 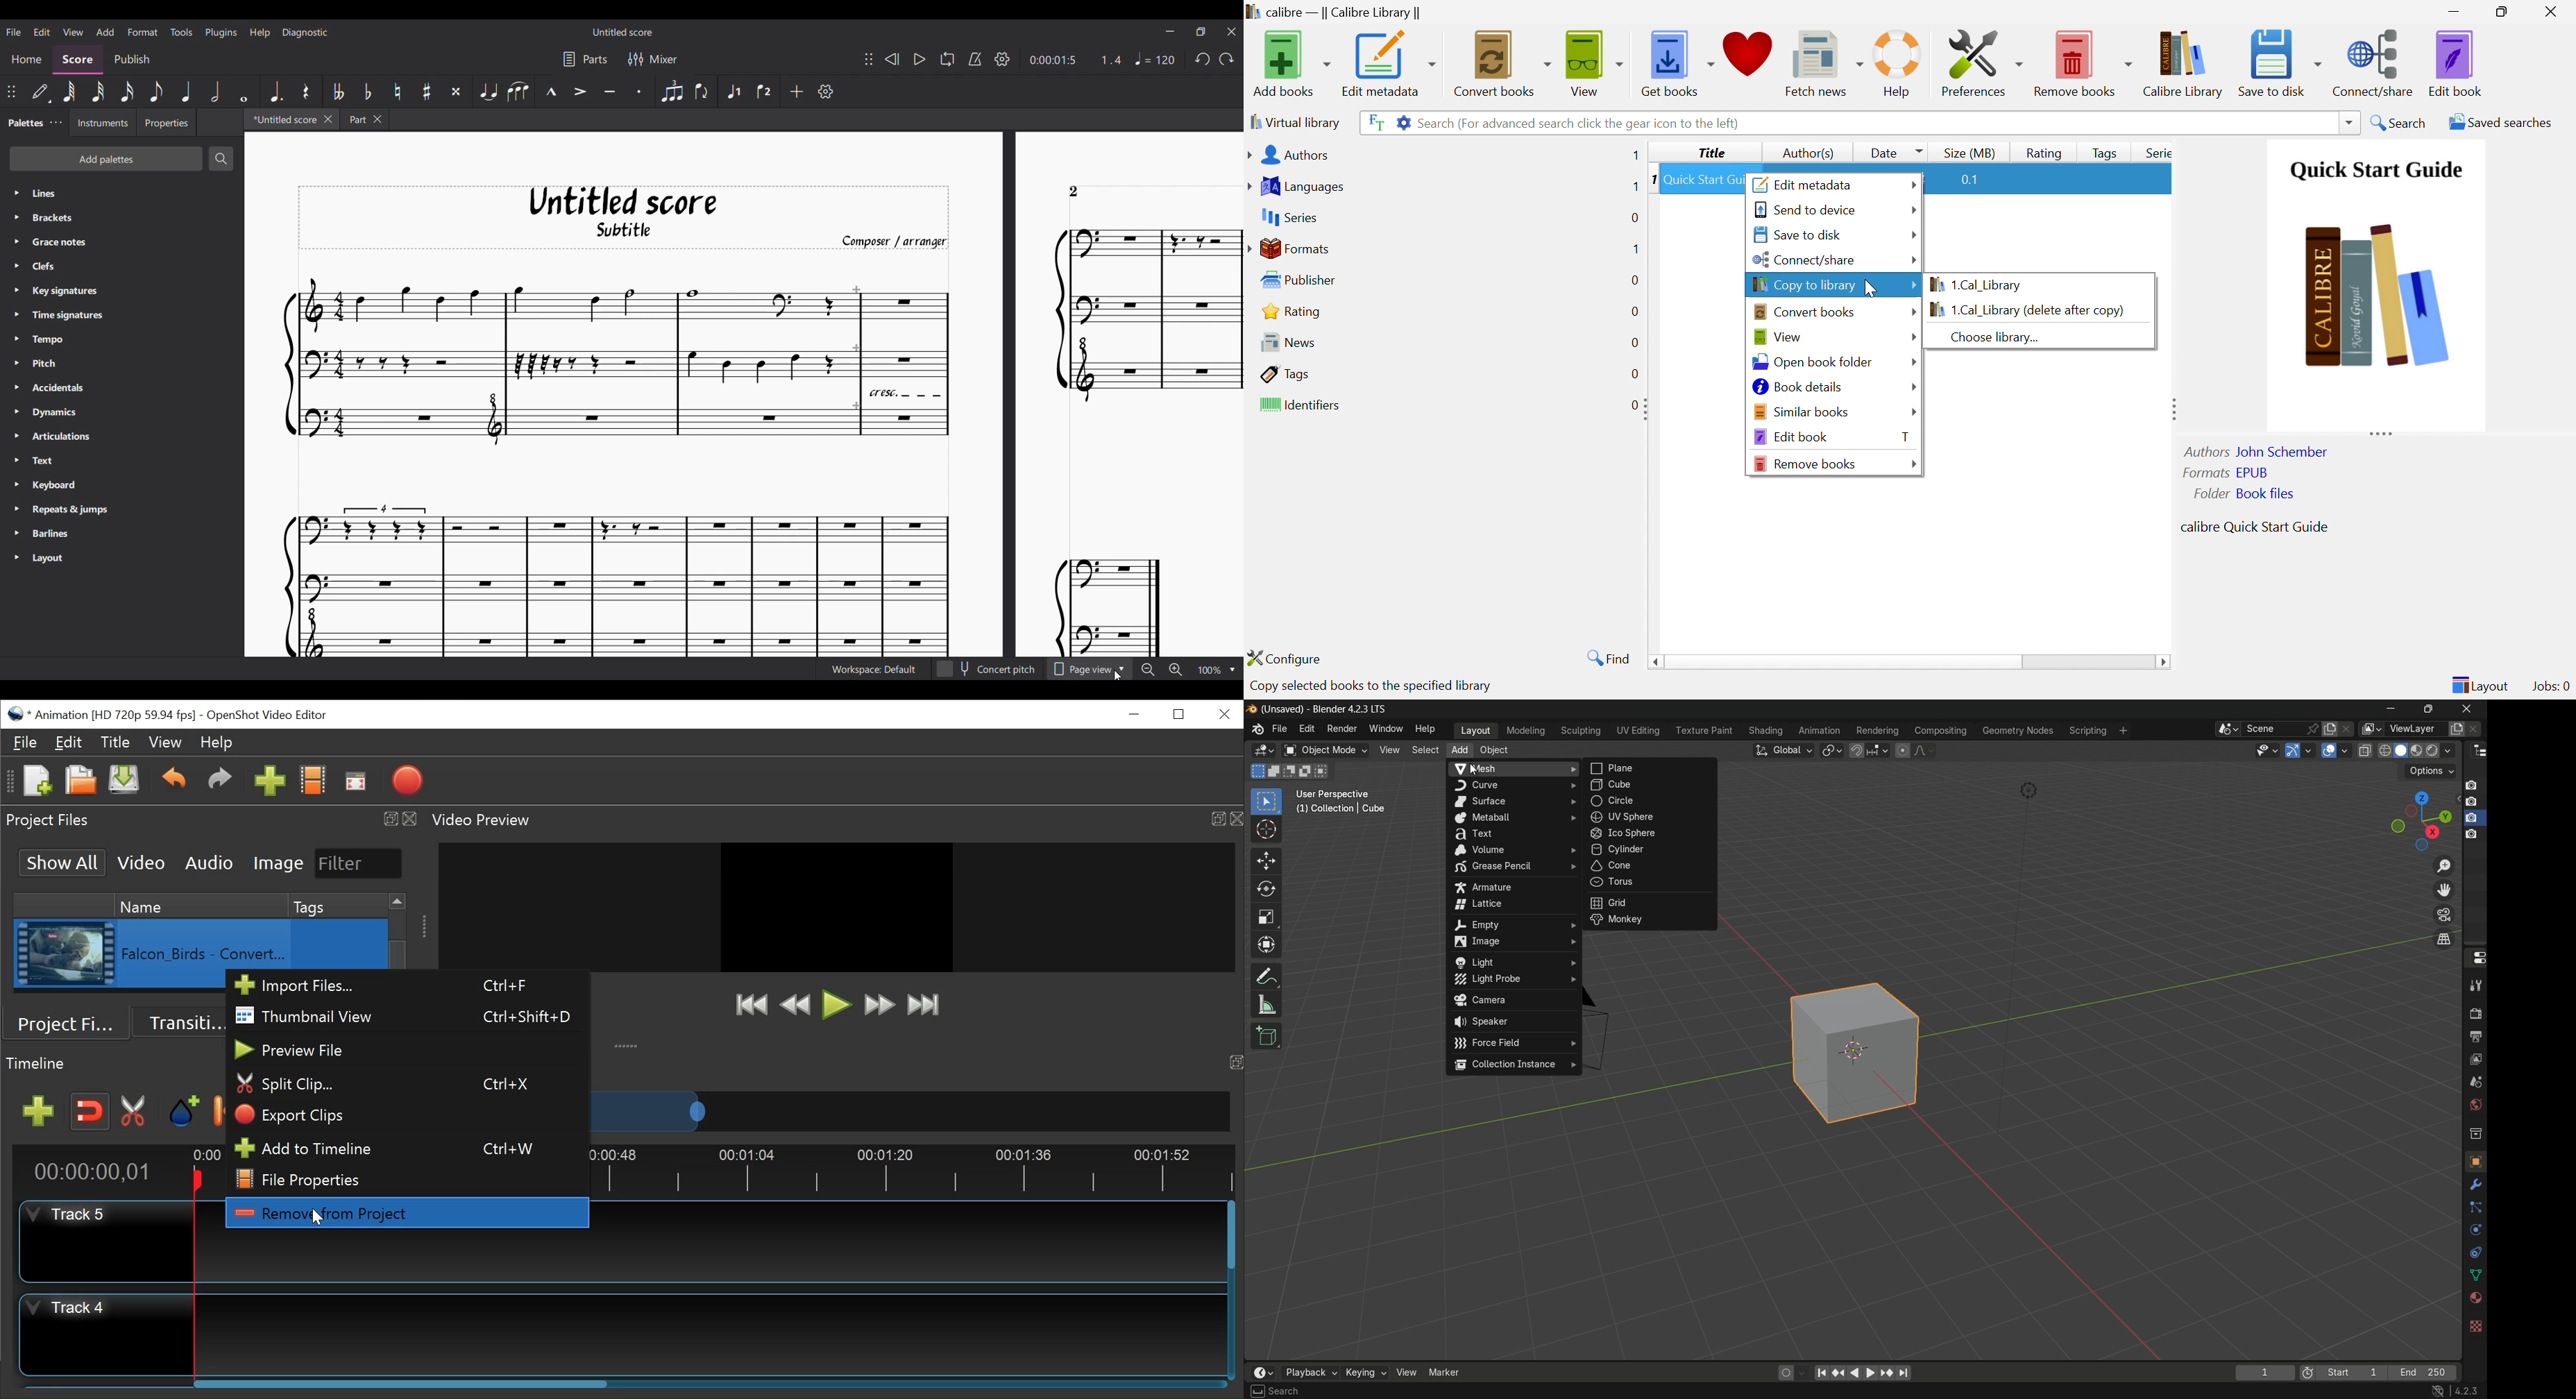 What do you see at coordinates (579, 91) in the screenshot?
I see `Accent` at bounding box center [579, 91].